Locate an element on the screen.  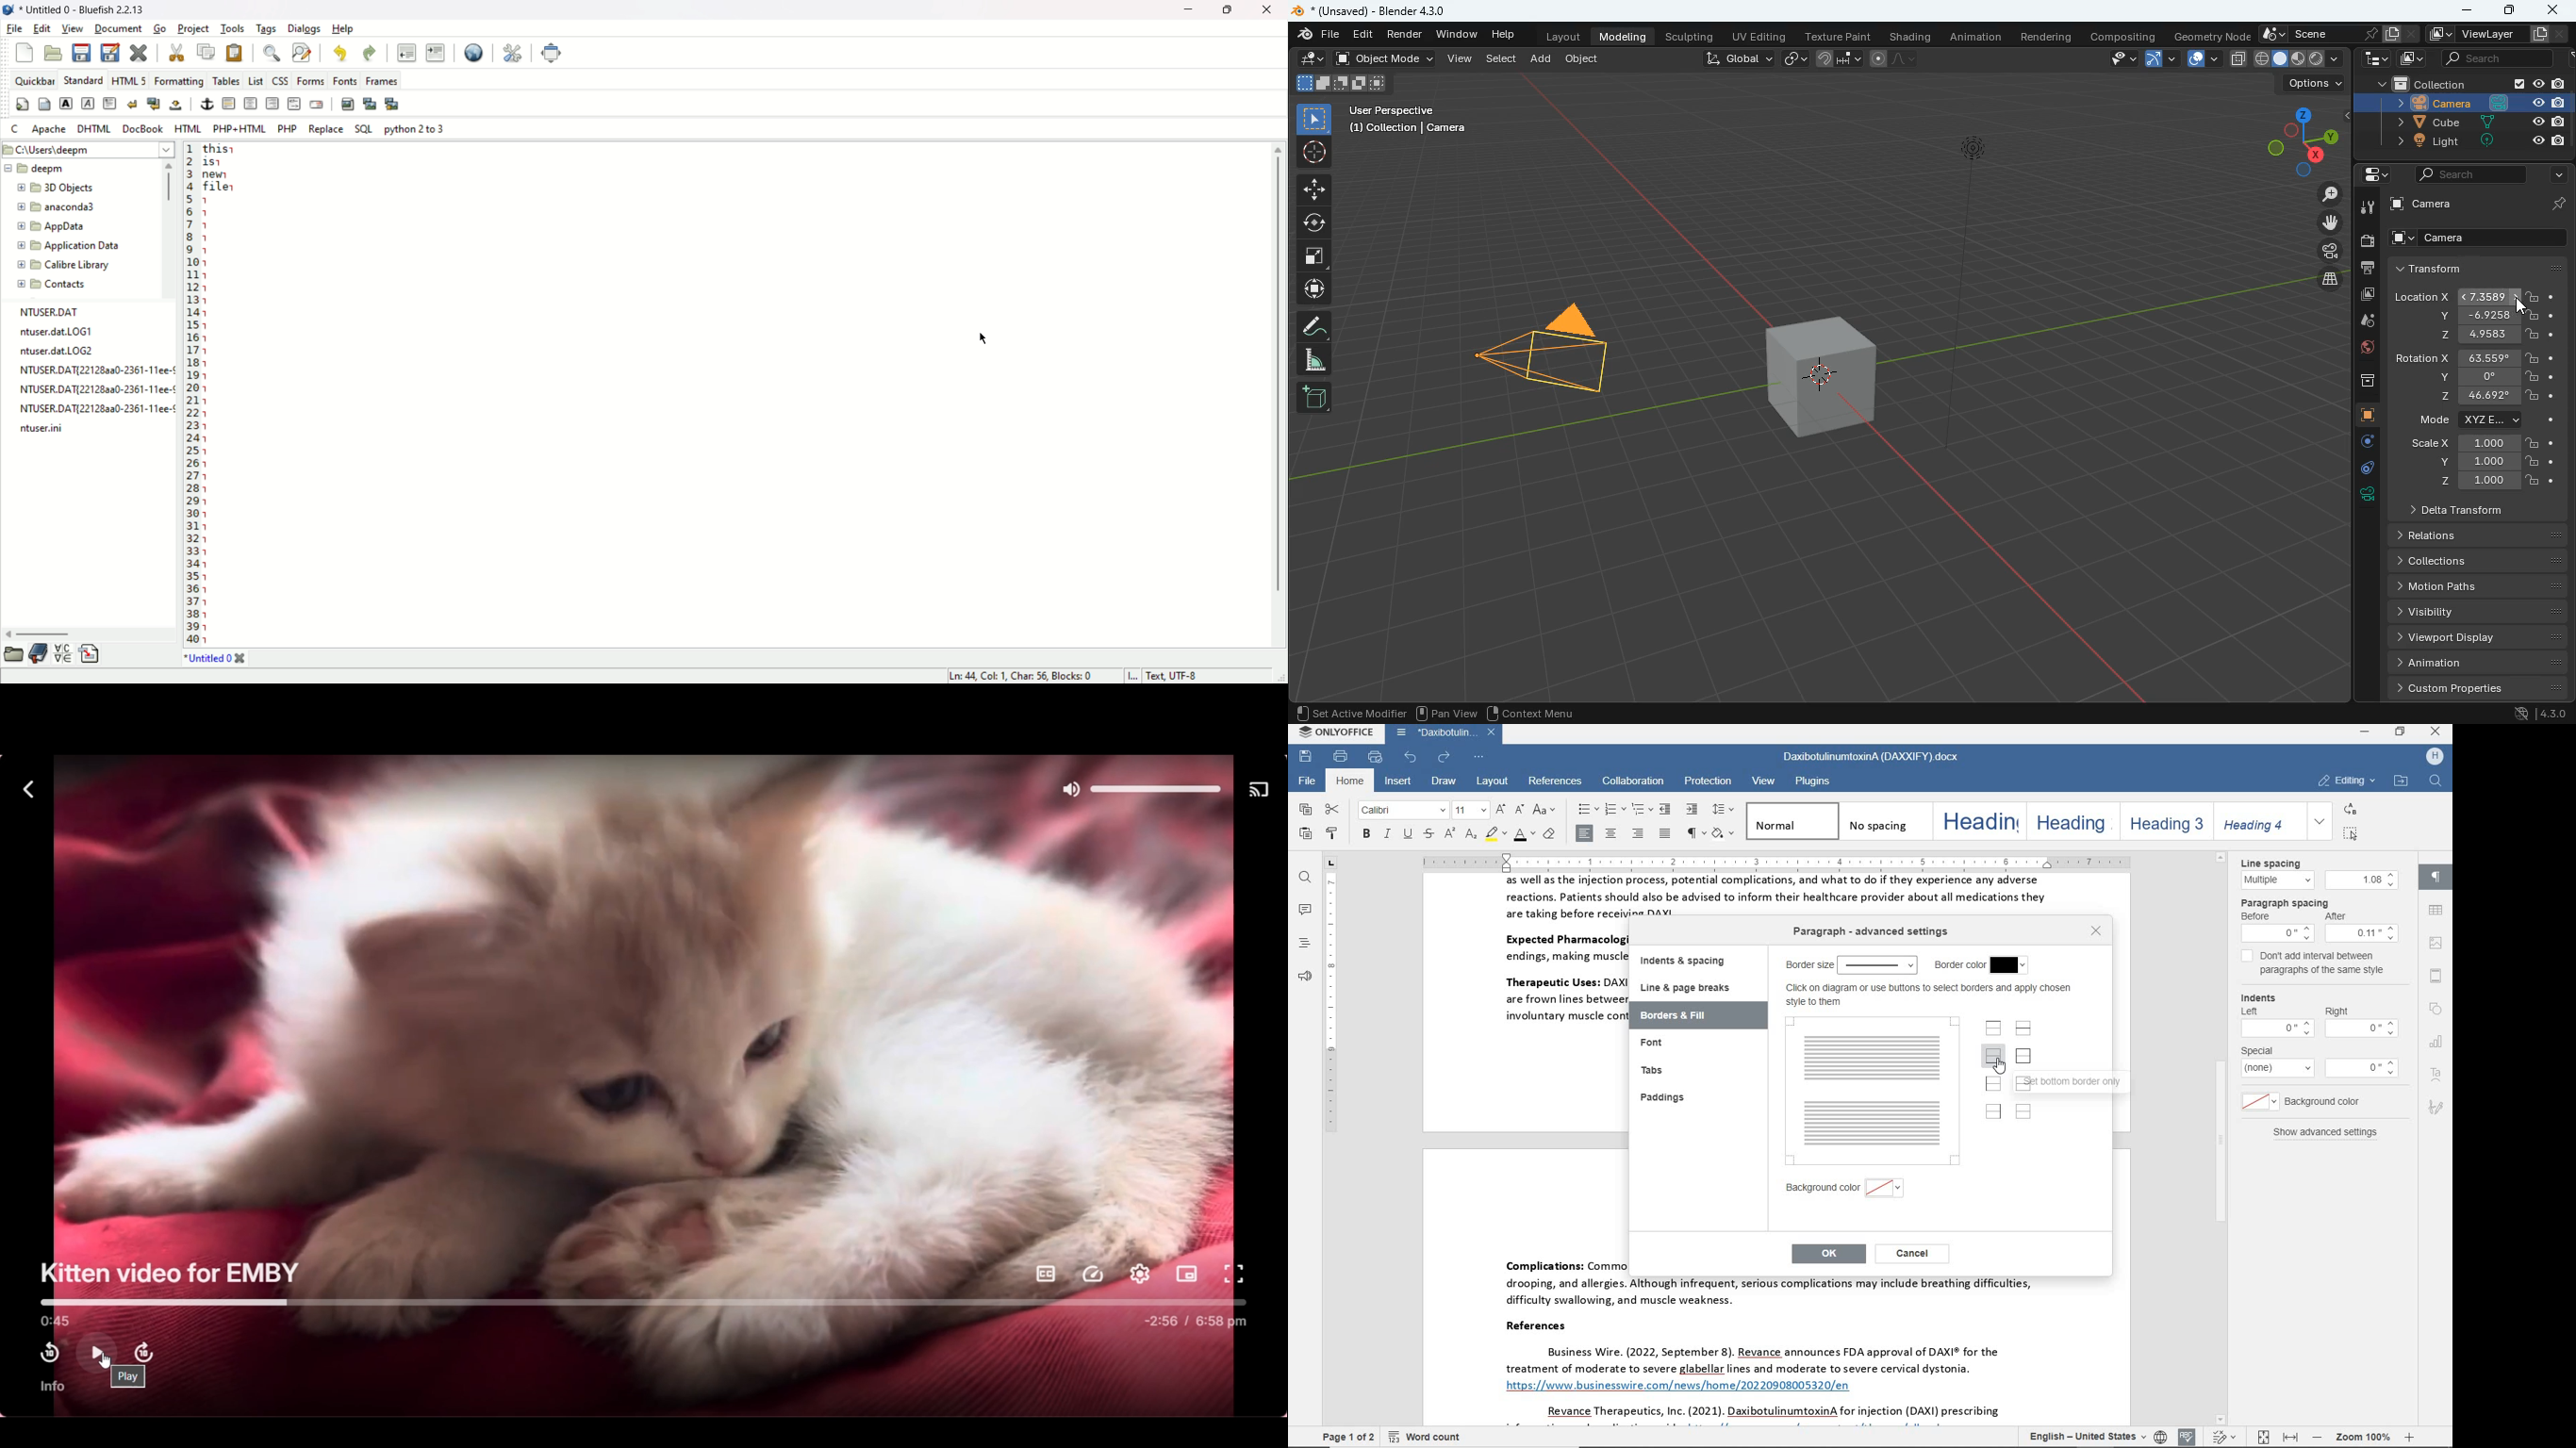
close is located at coordinates (140, 54).